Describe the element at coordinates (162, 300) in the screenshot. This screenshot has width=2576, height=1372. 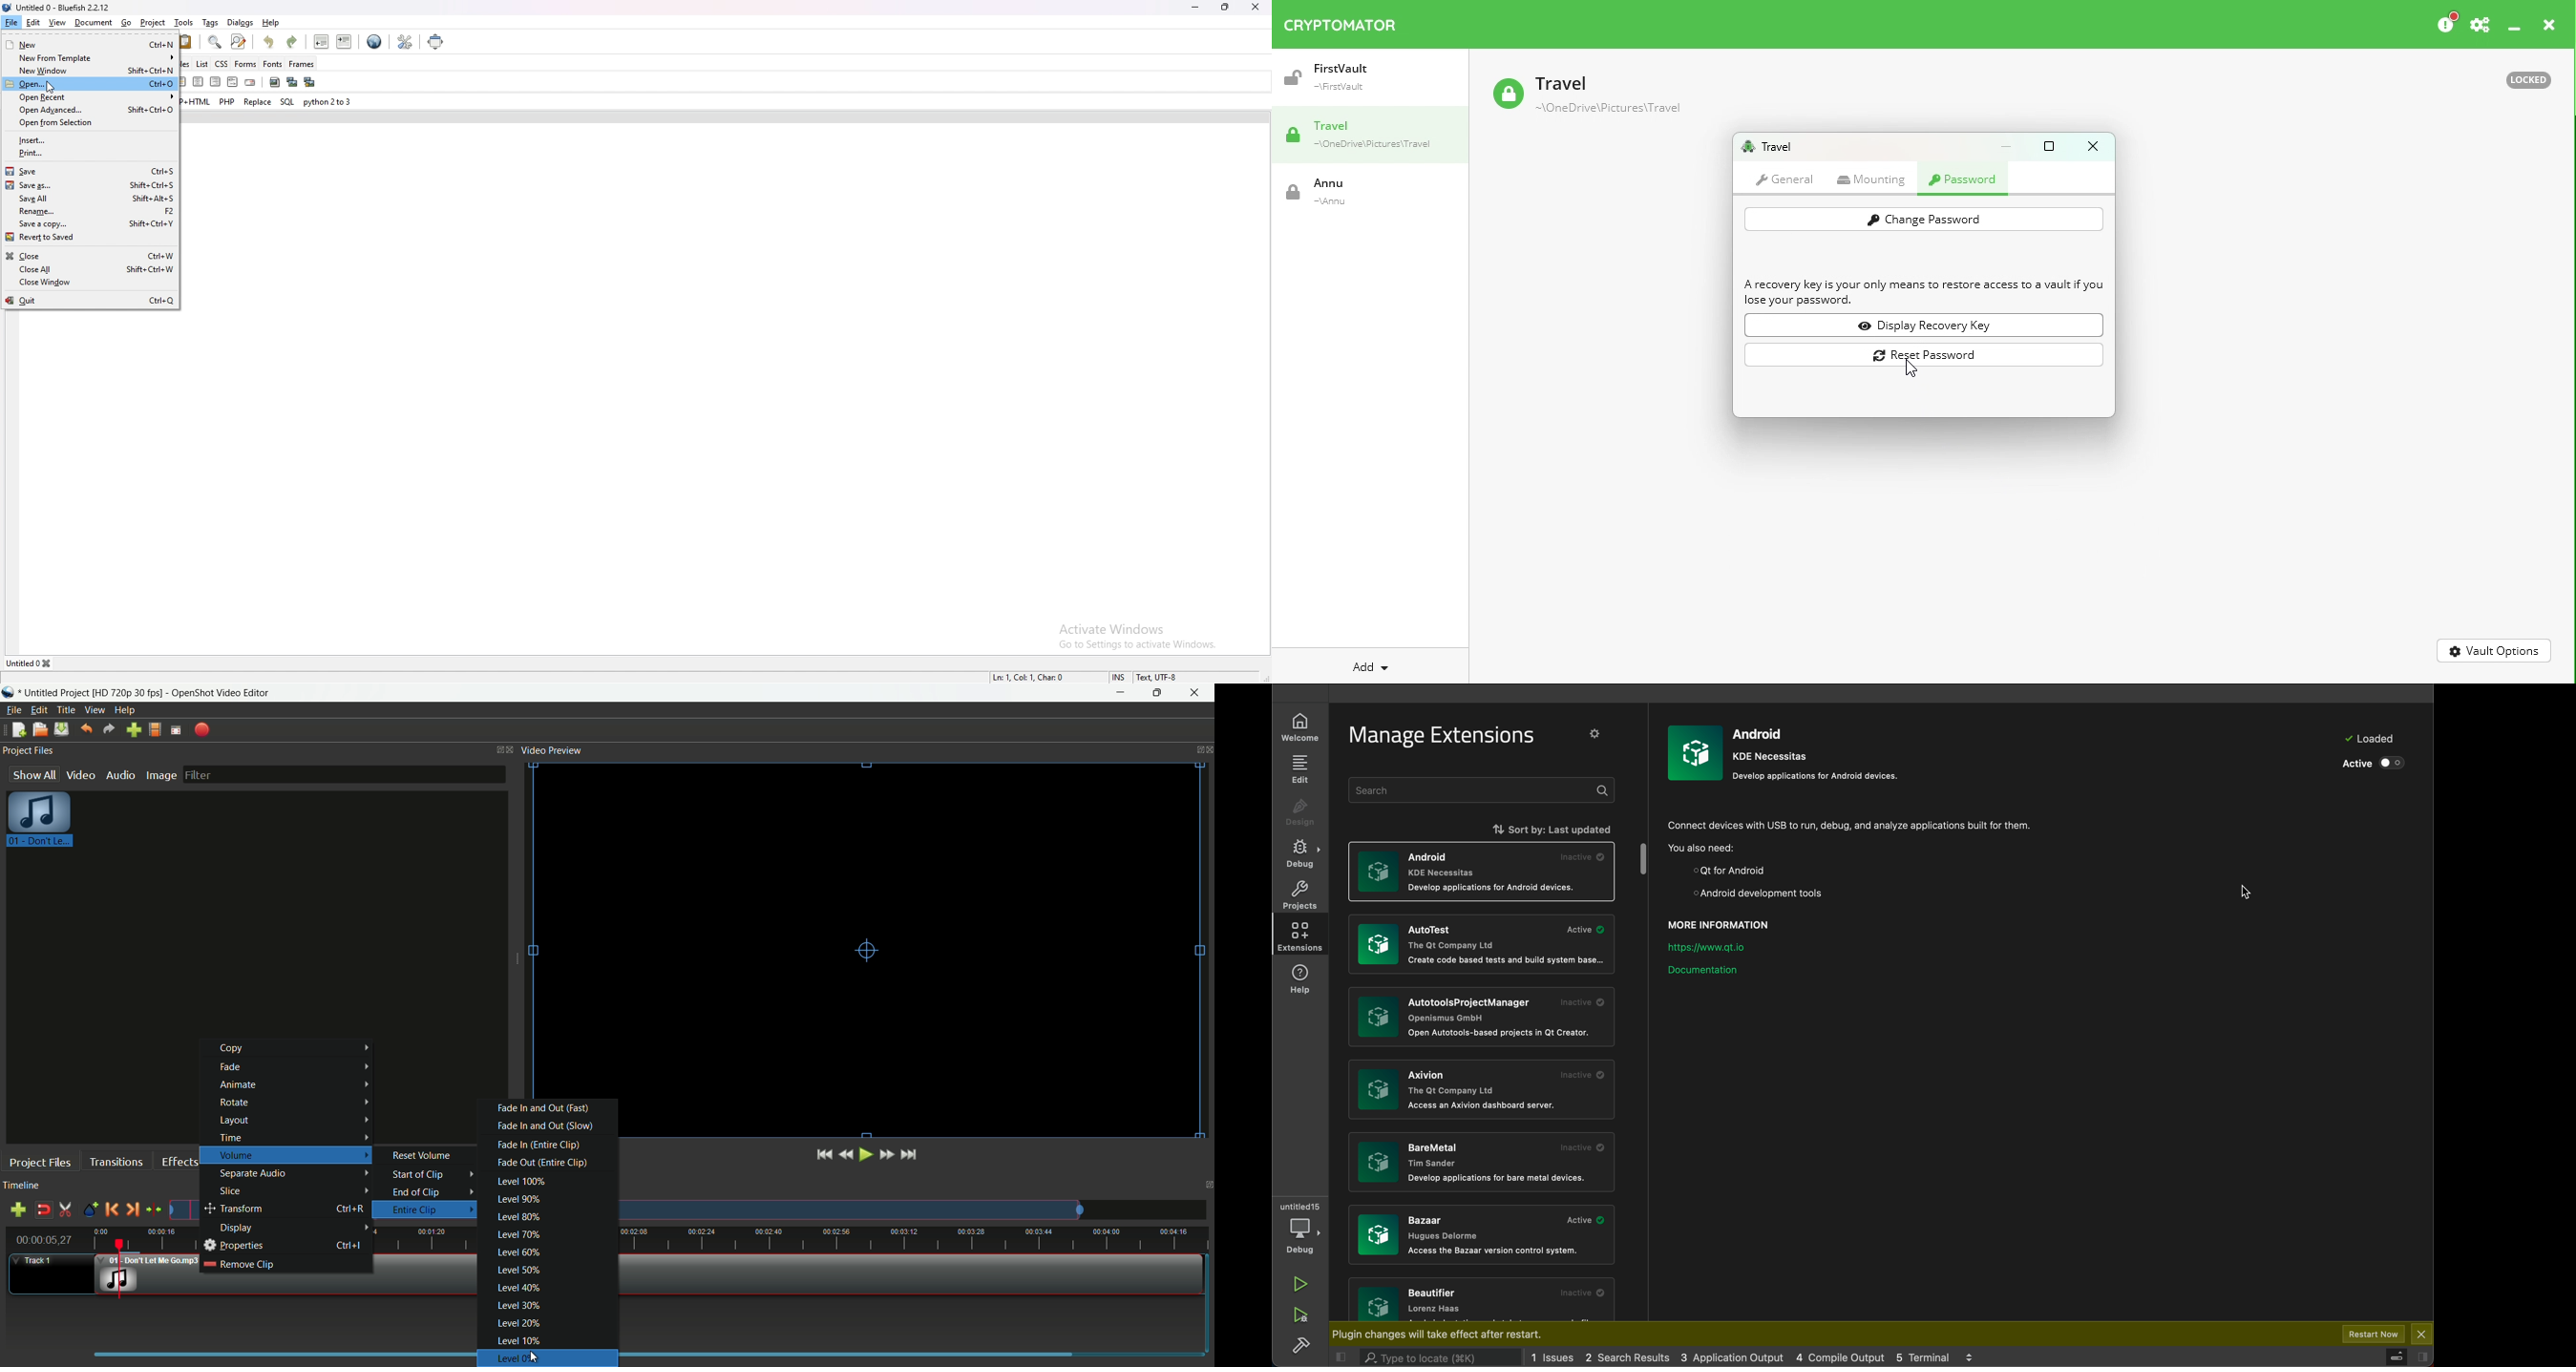
I see `Ctr+Q |` at that location.